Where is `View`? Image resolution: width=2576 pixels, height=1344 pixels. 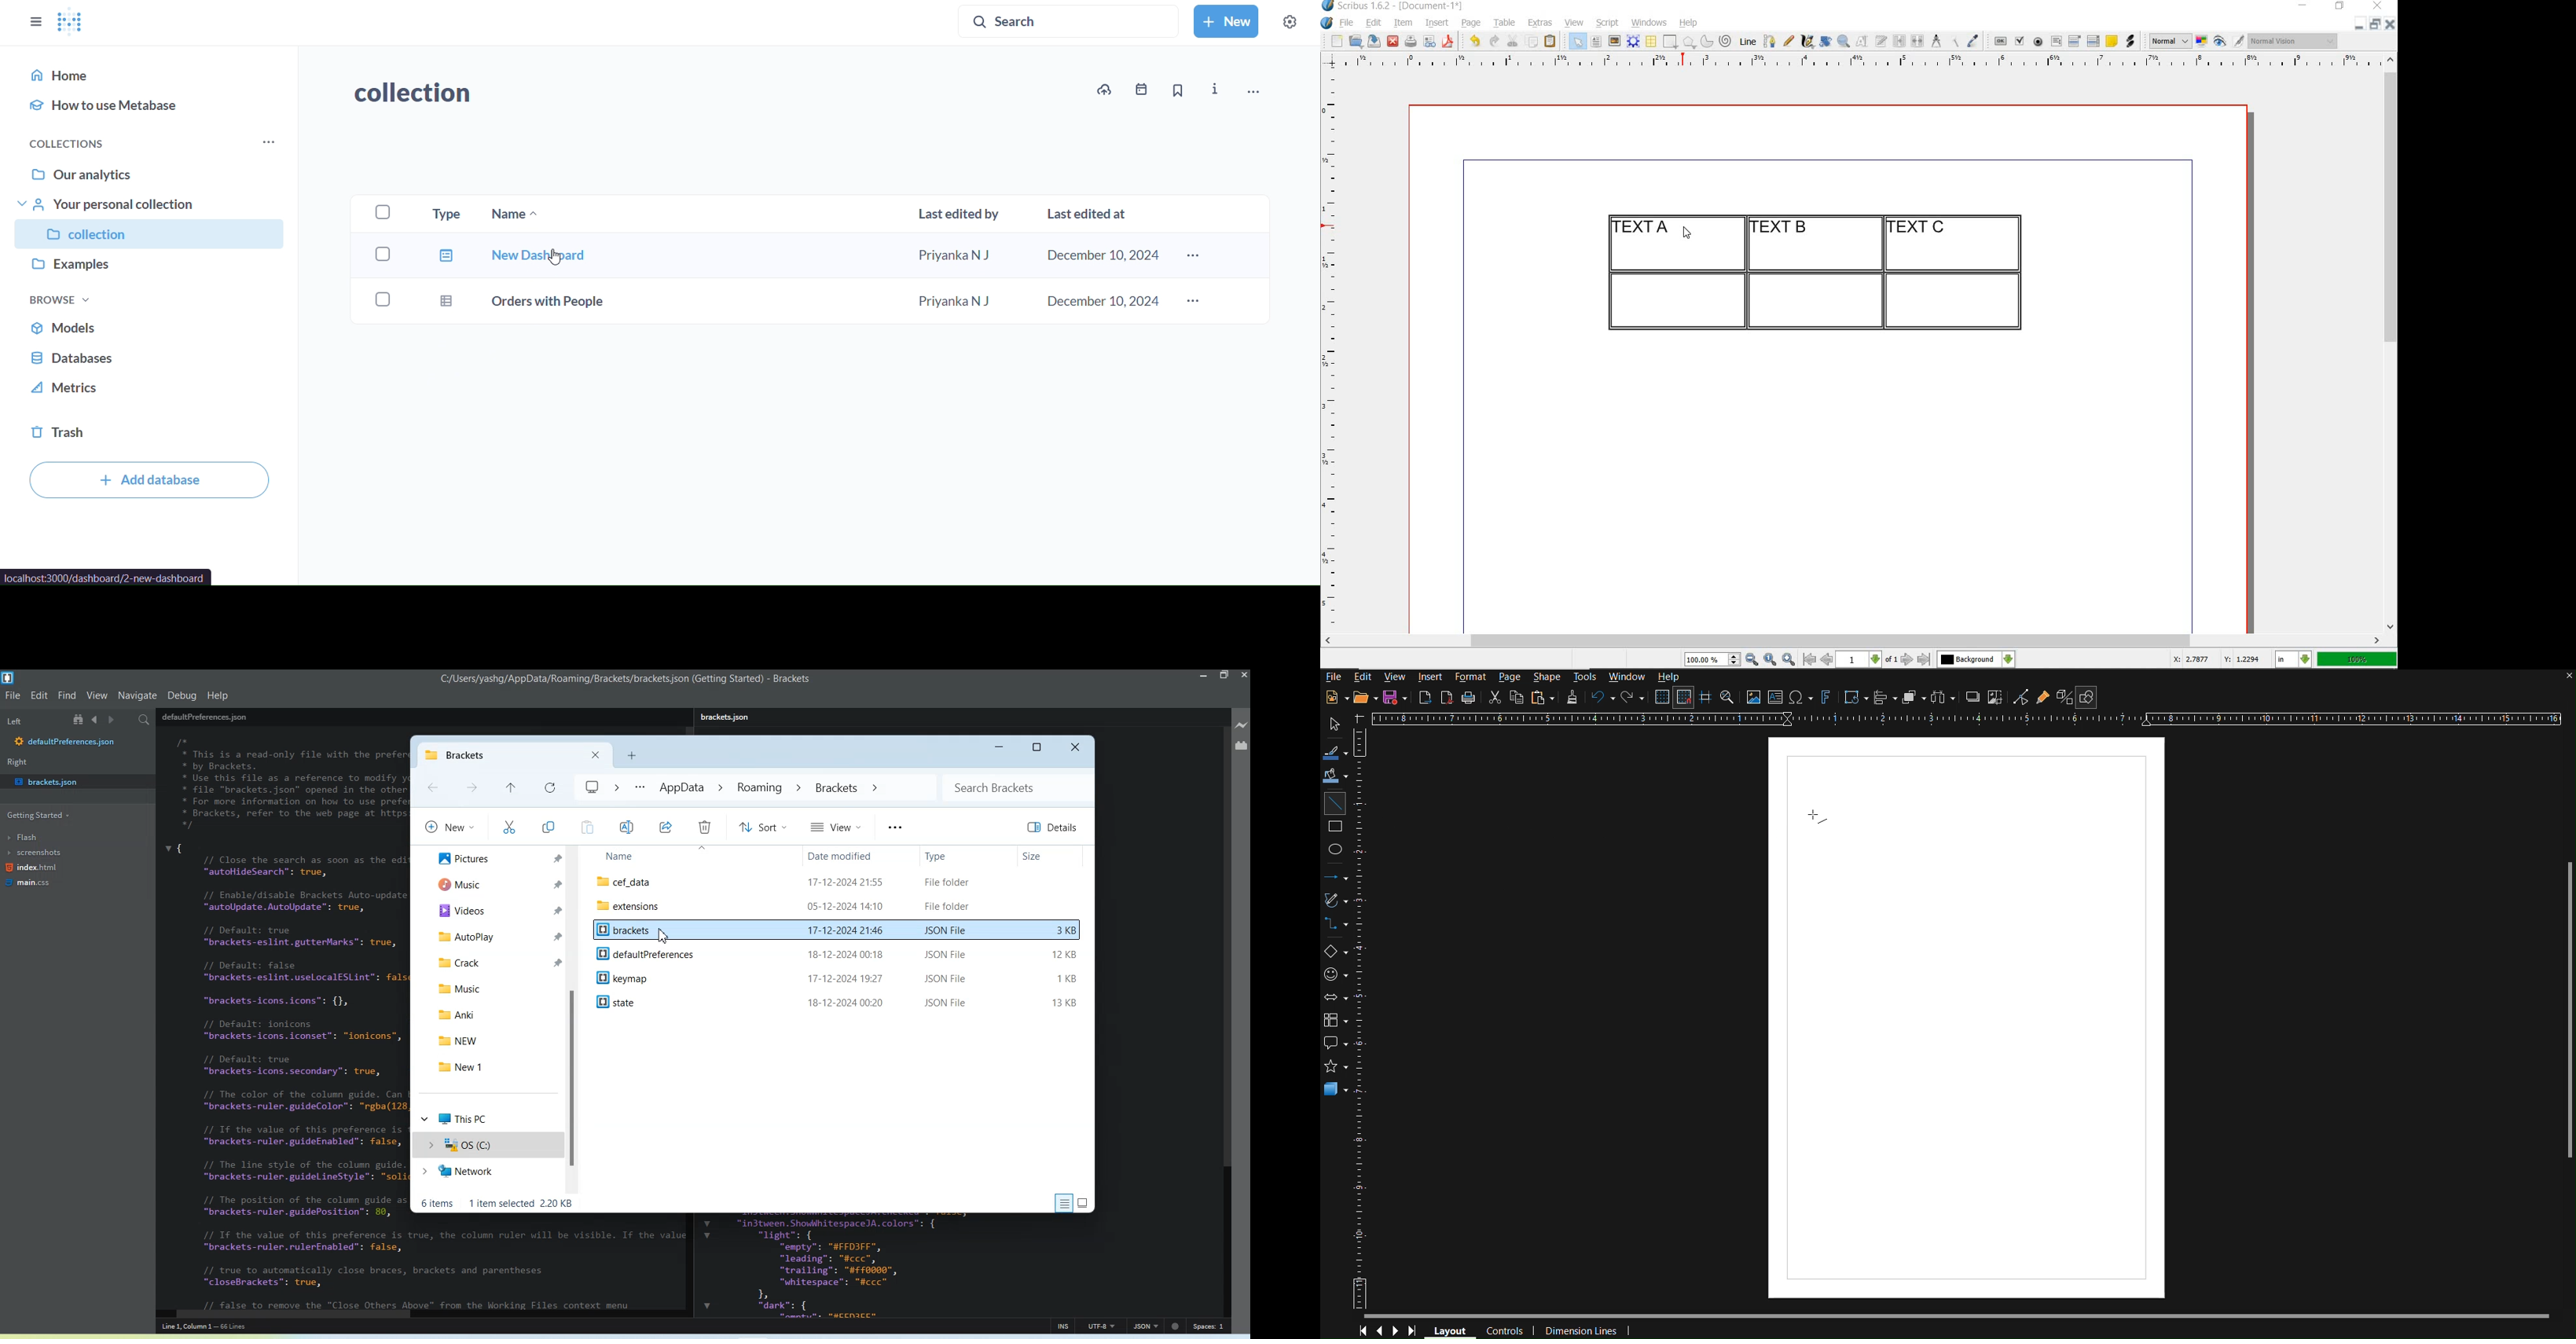
View is located at coordinates (1396, 677).